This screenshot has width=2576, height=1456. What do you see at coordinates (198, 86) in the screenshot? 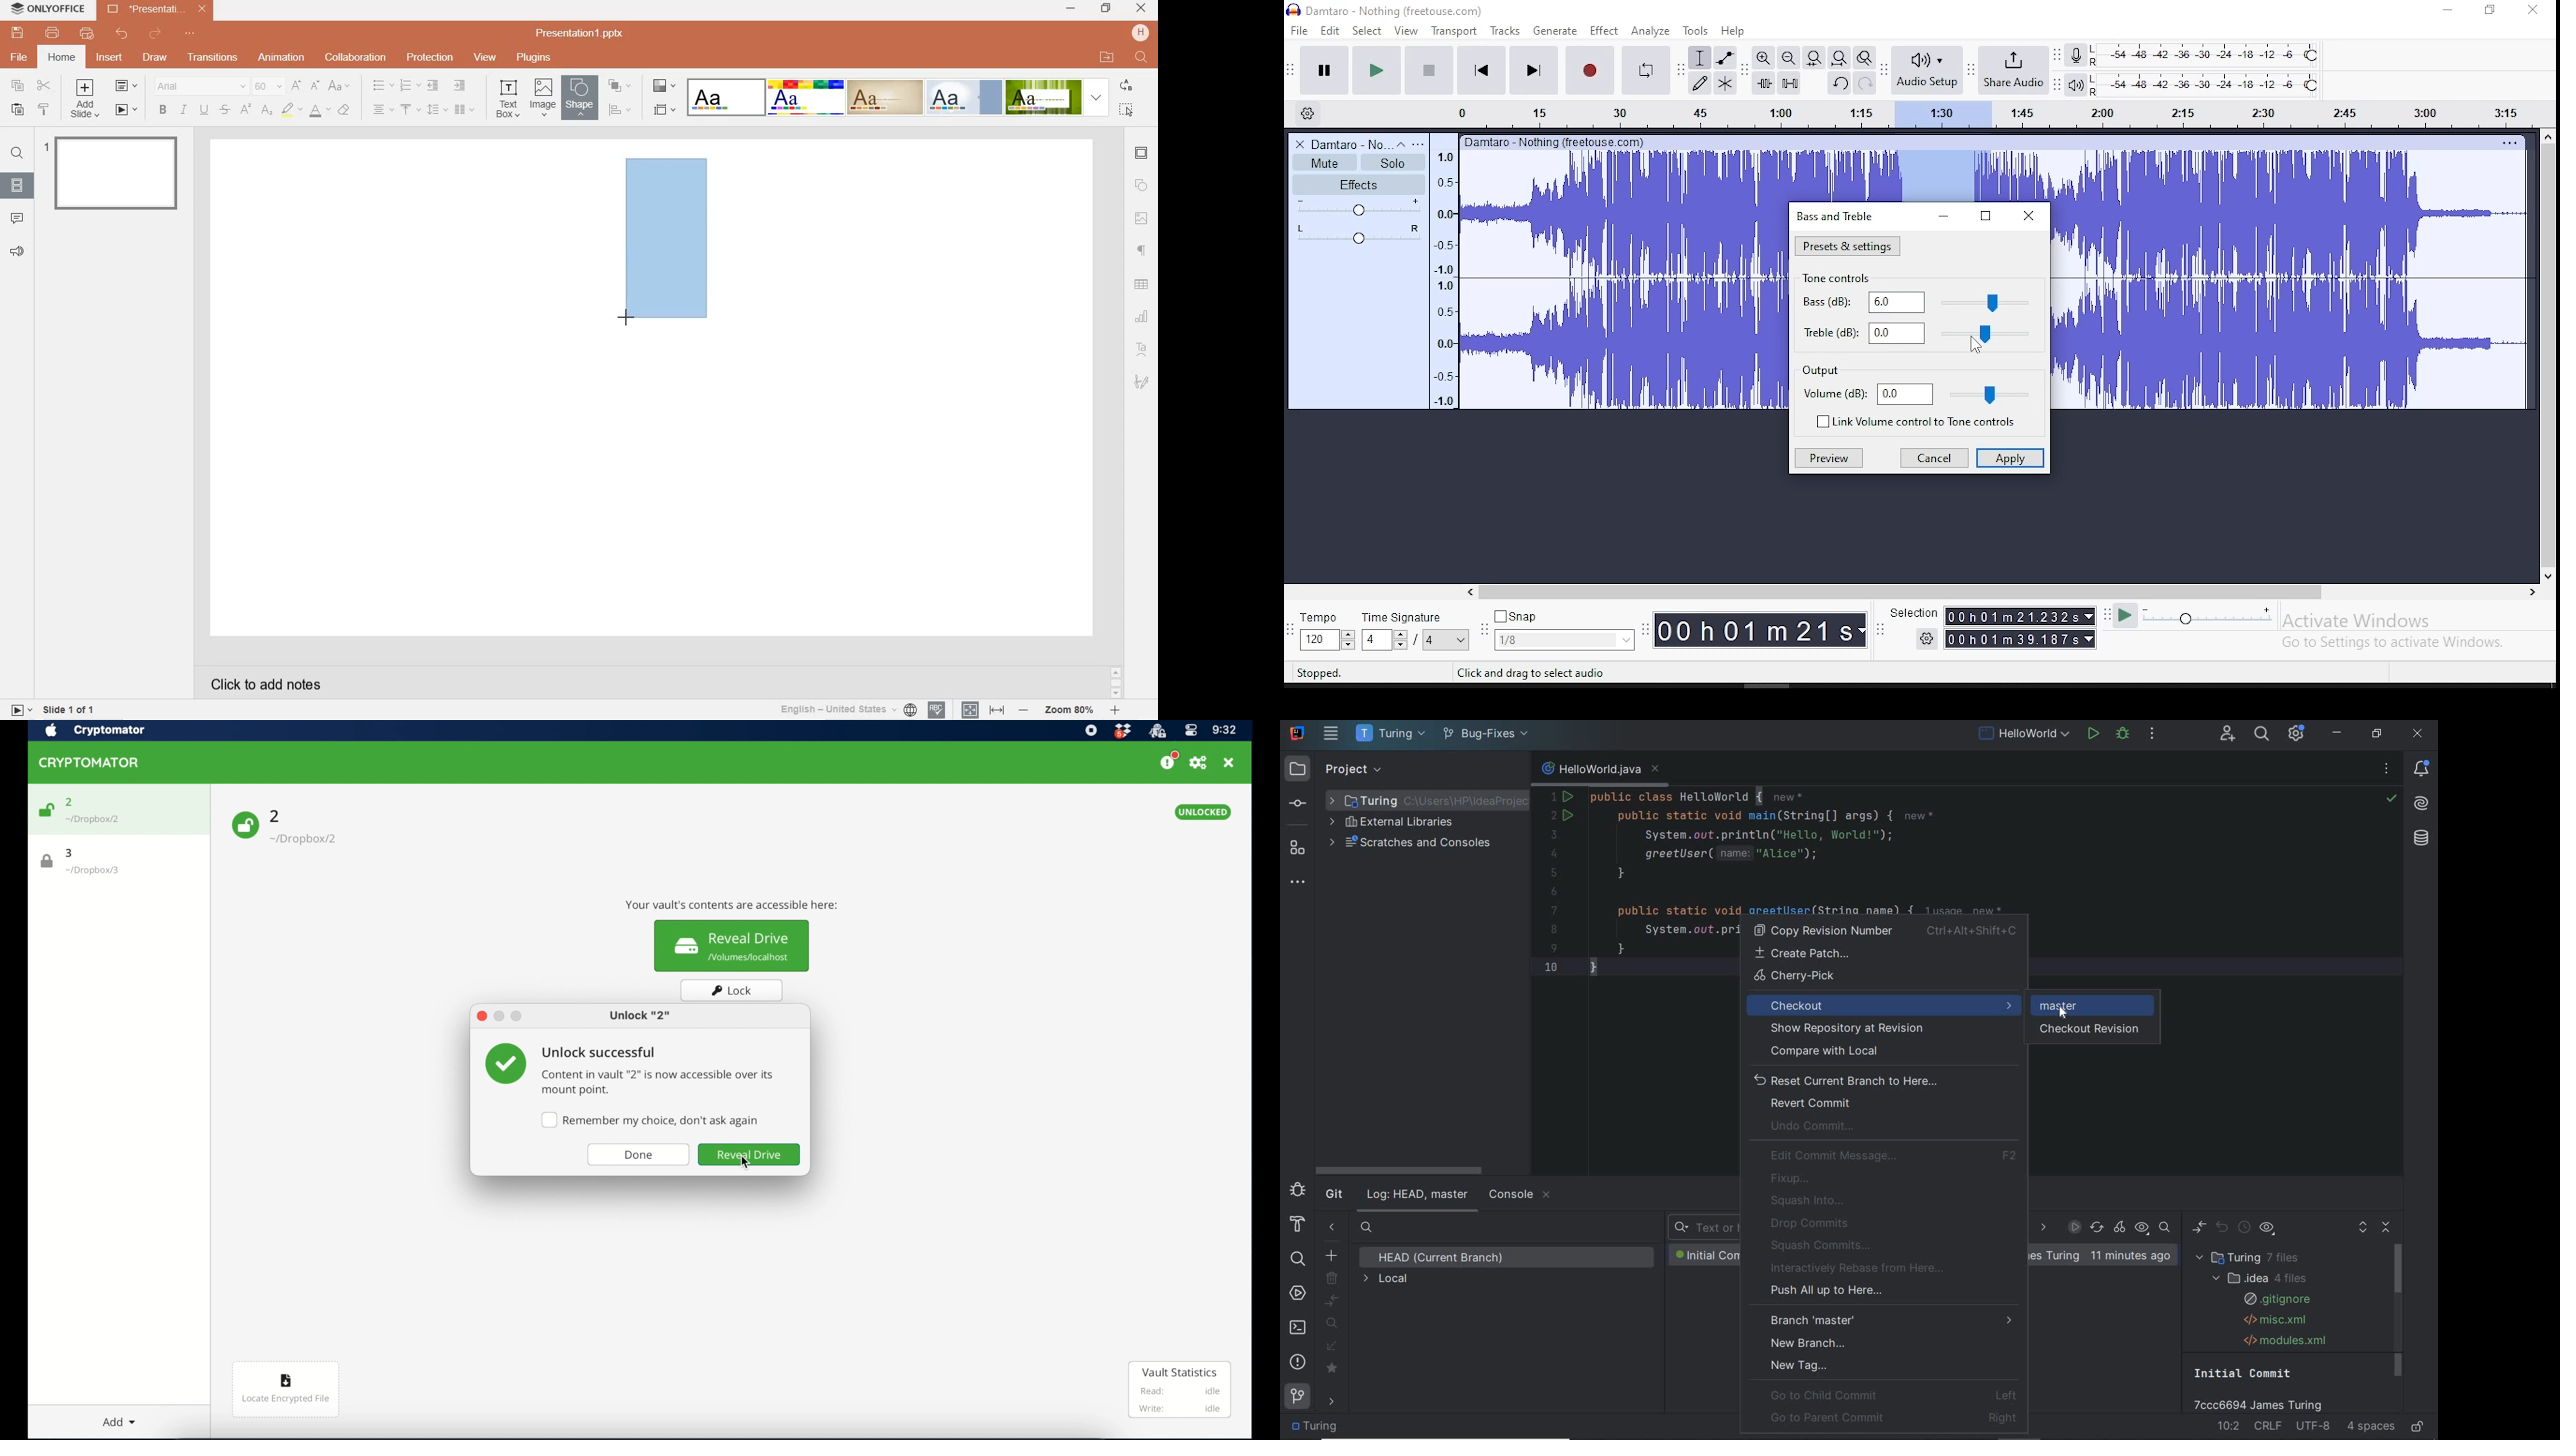
I see `font name: Arial` at bounding box center [198, 86].